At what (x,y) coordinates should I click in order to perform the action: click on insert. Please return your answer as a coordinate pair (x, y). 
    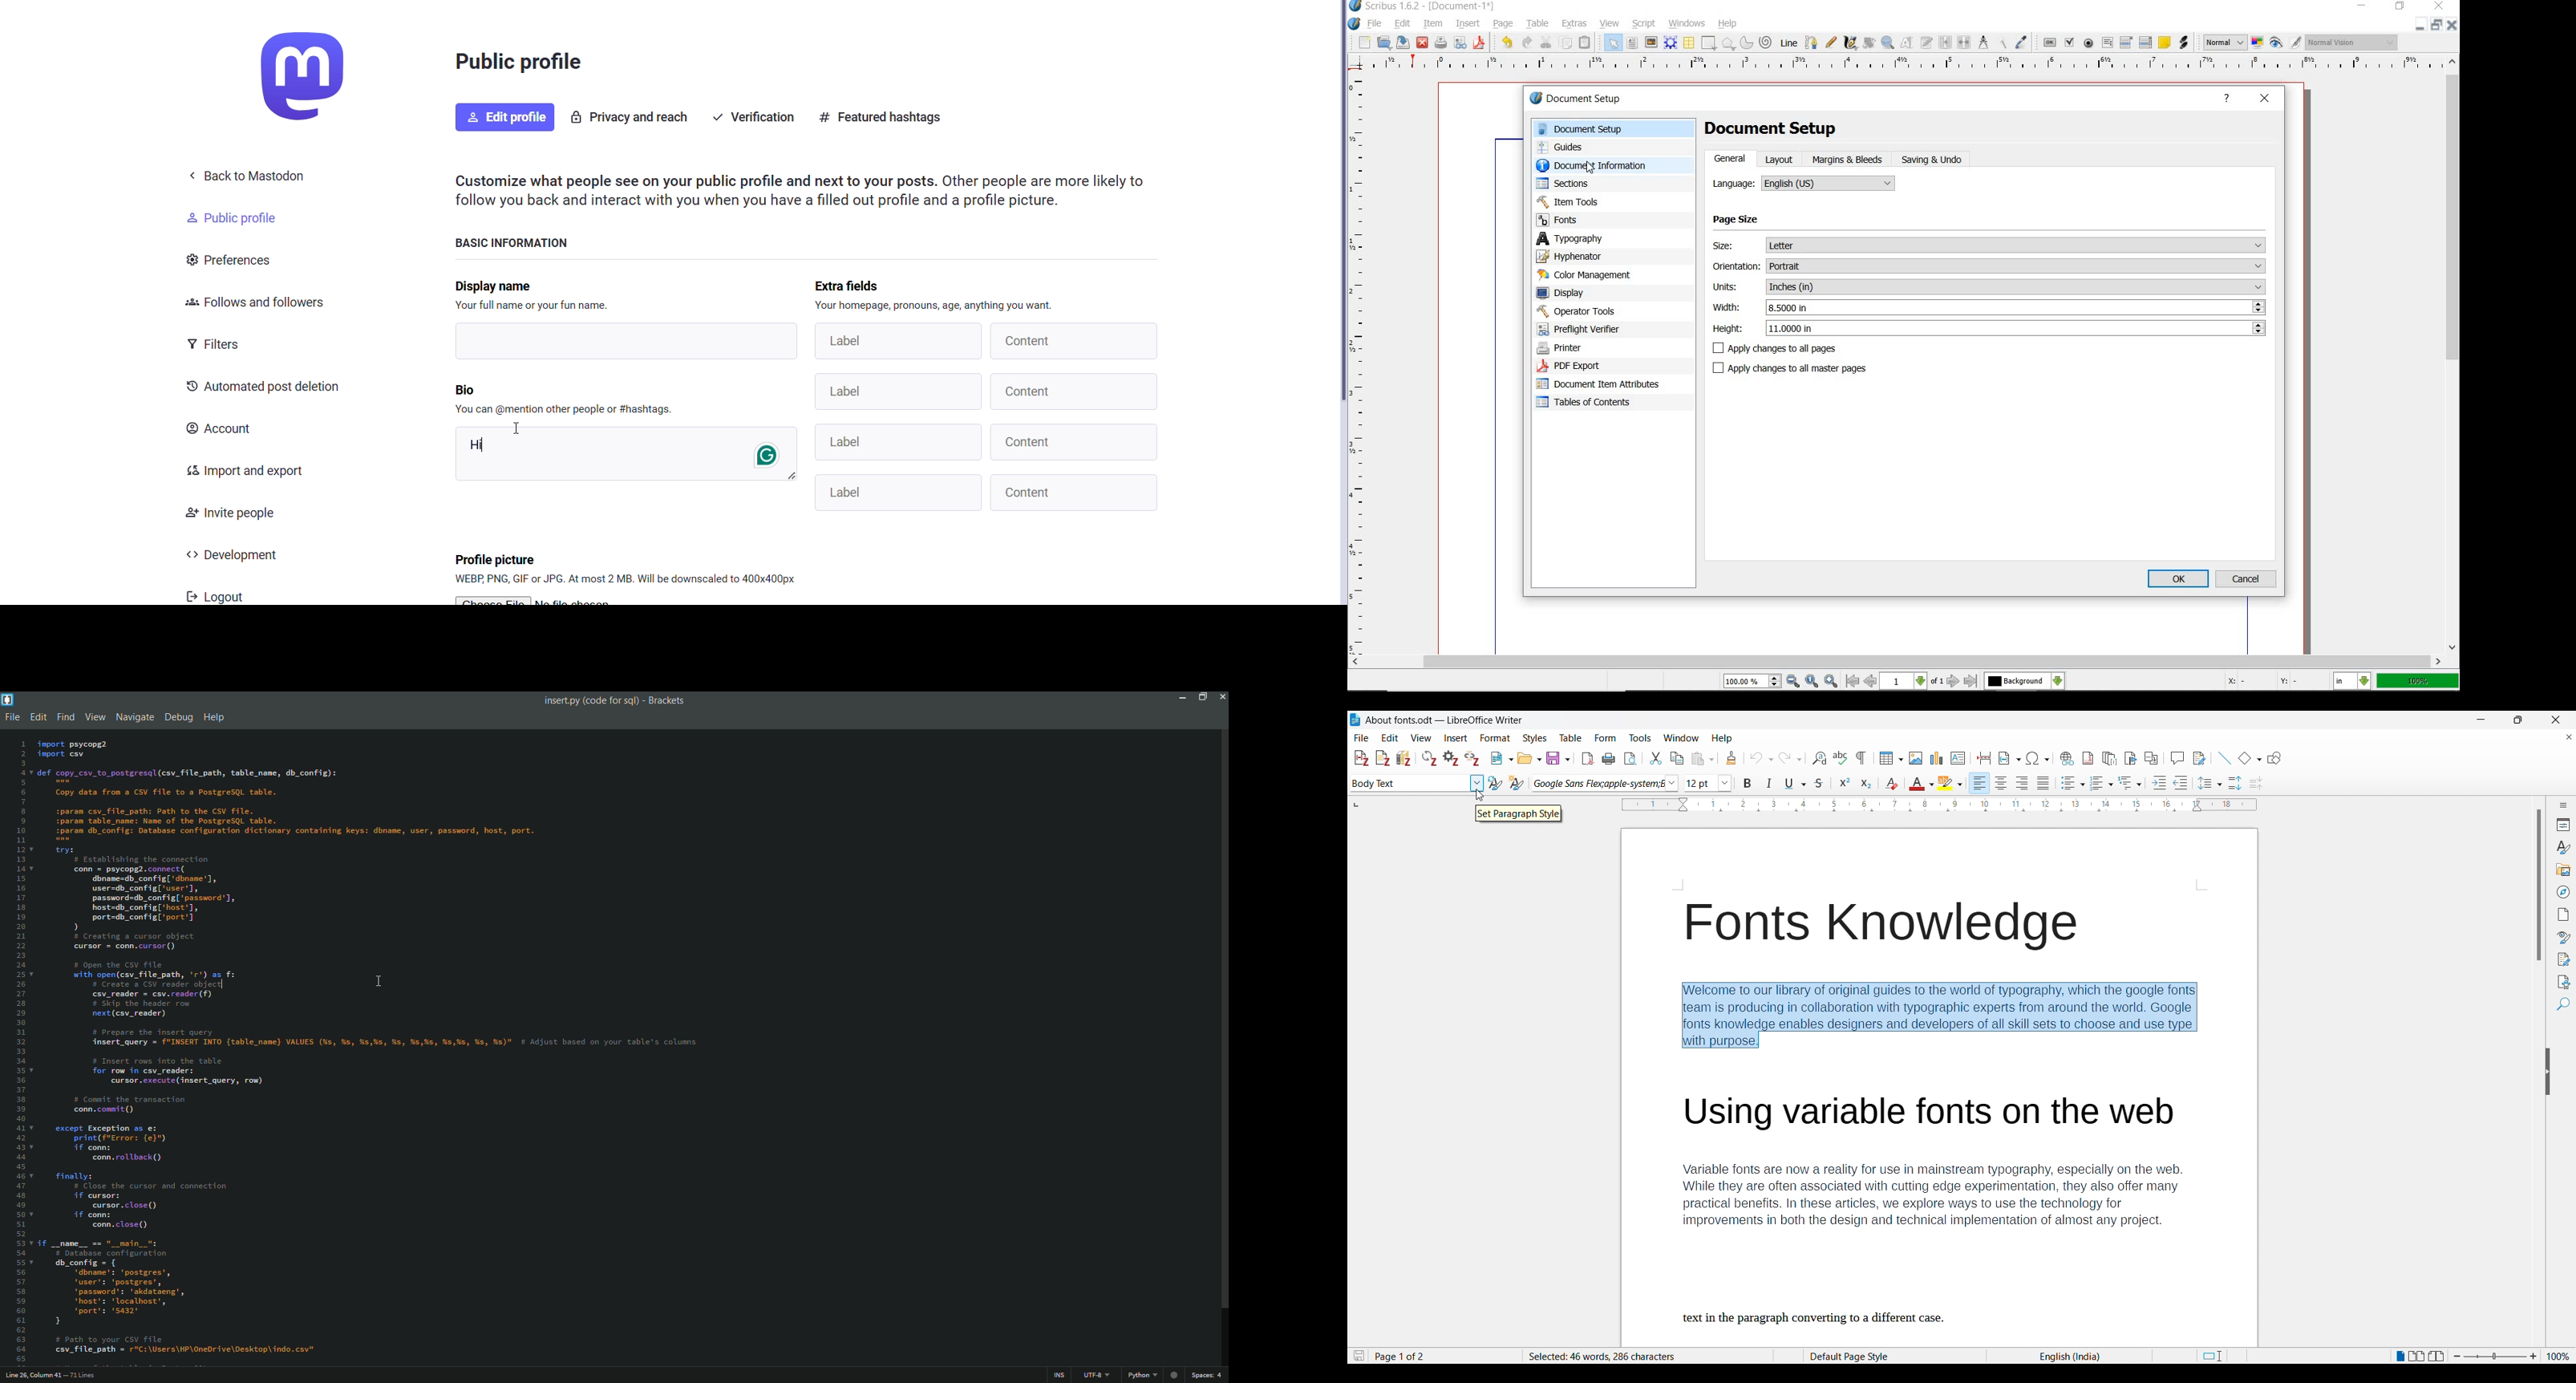
    Looking at the image, I should click on (1468, 23).